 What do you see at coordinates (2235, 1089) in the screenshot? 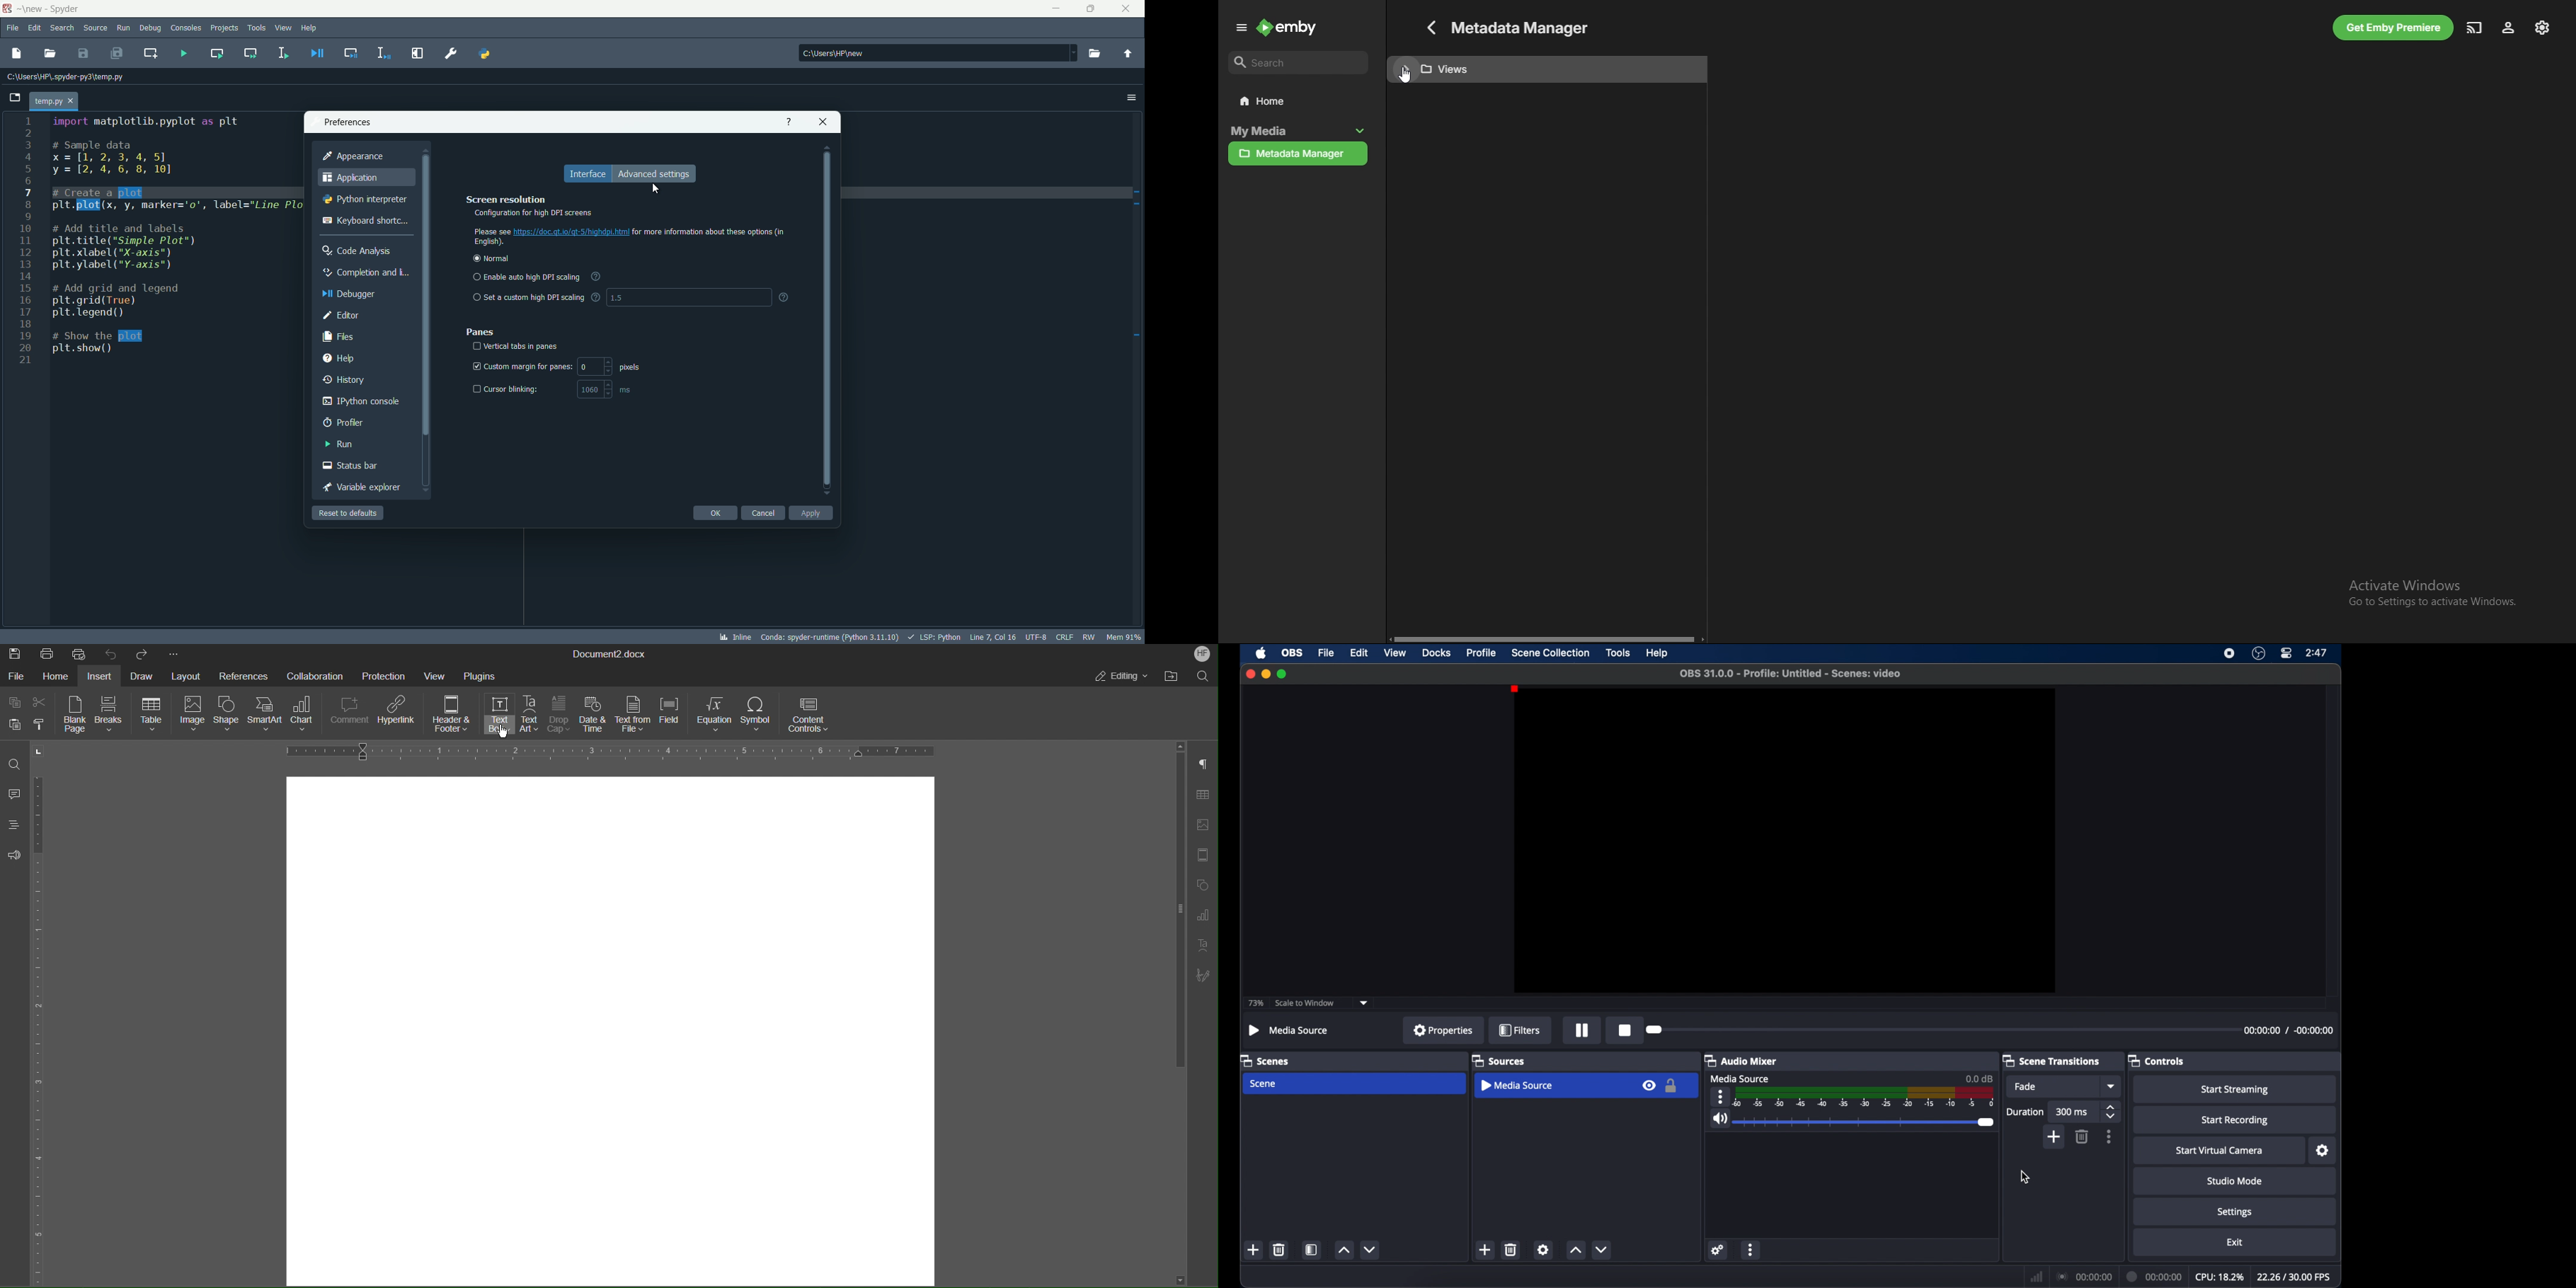
I see `start streaming` at bounding box center [2235, 1089].